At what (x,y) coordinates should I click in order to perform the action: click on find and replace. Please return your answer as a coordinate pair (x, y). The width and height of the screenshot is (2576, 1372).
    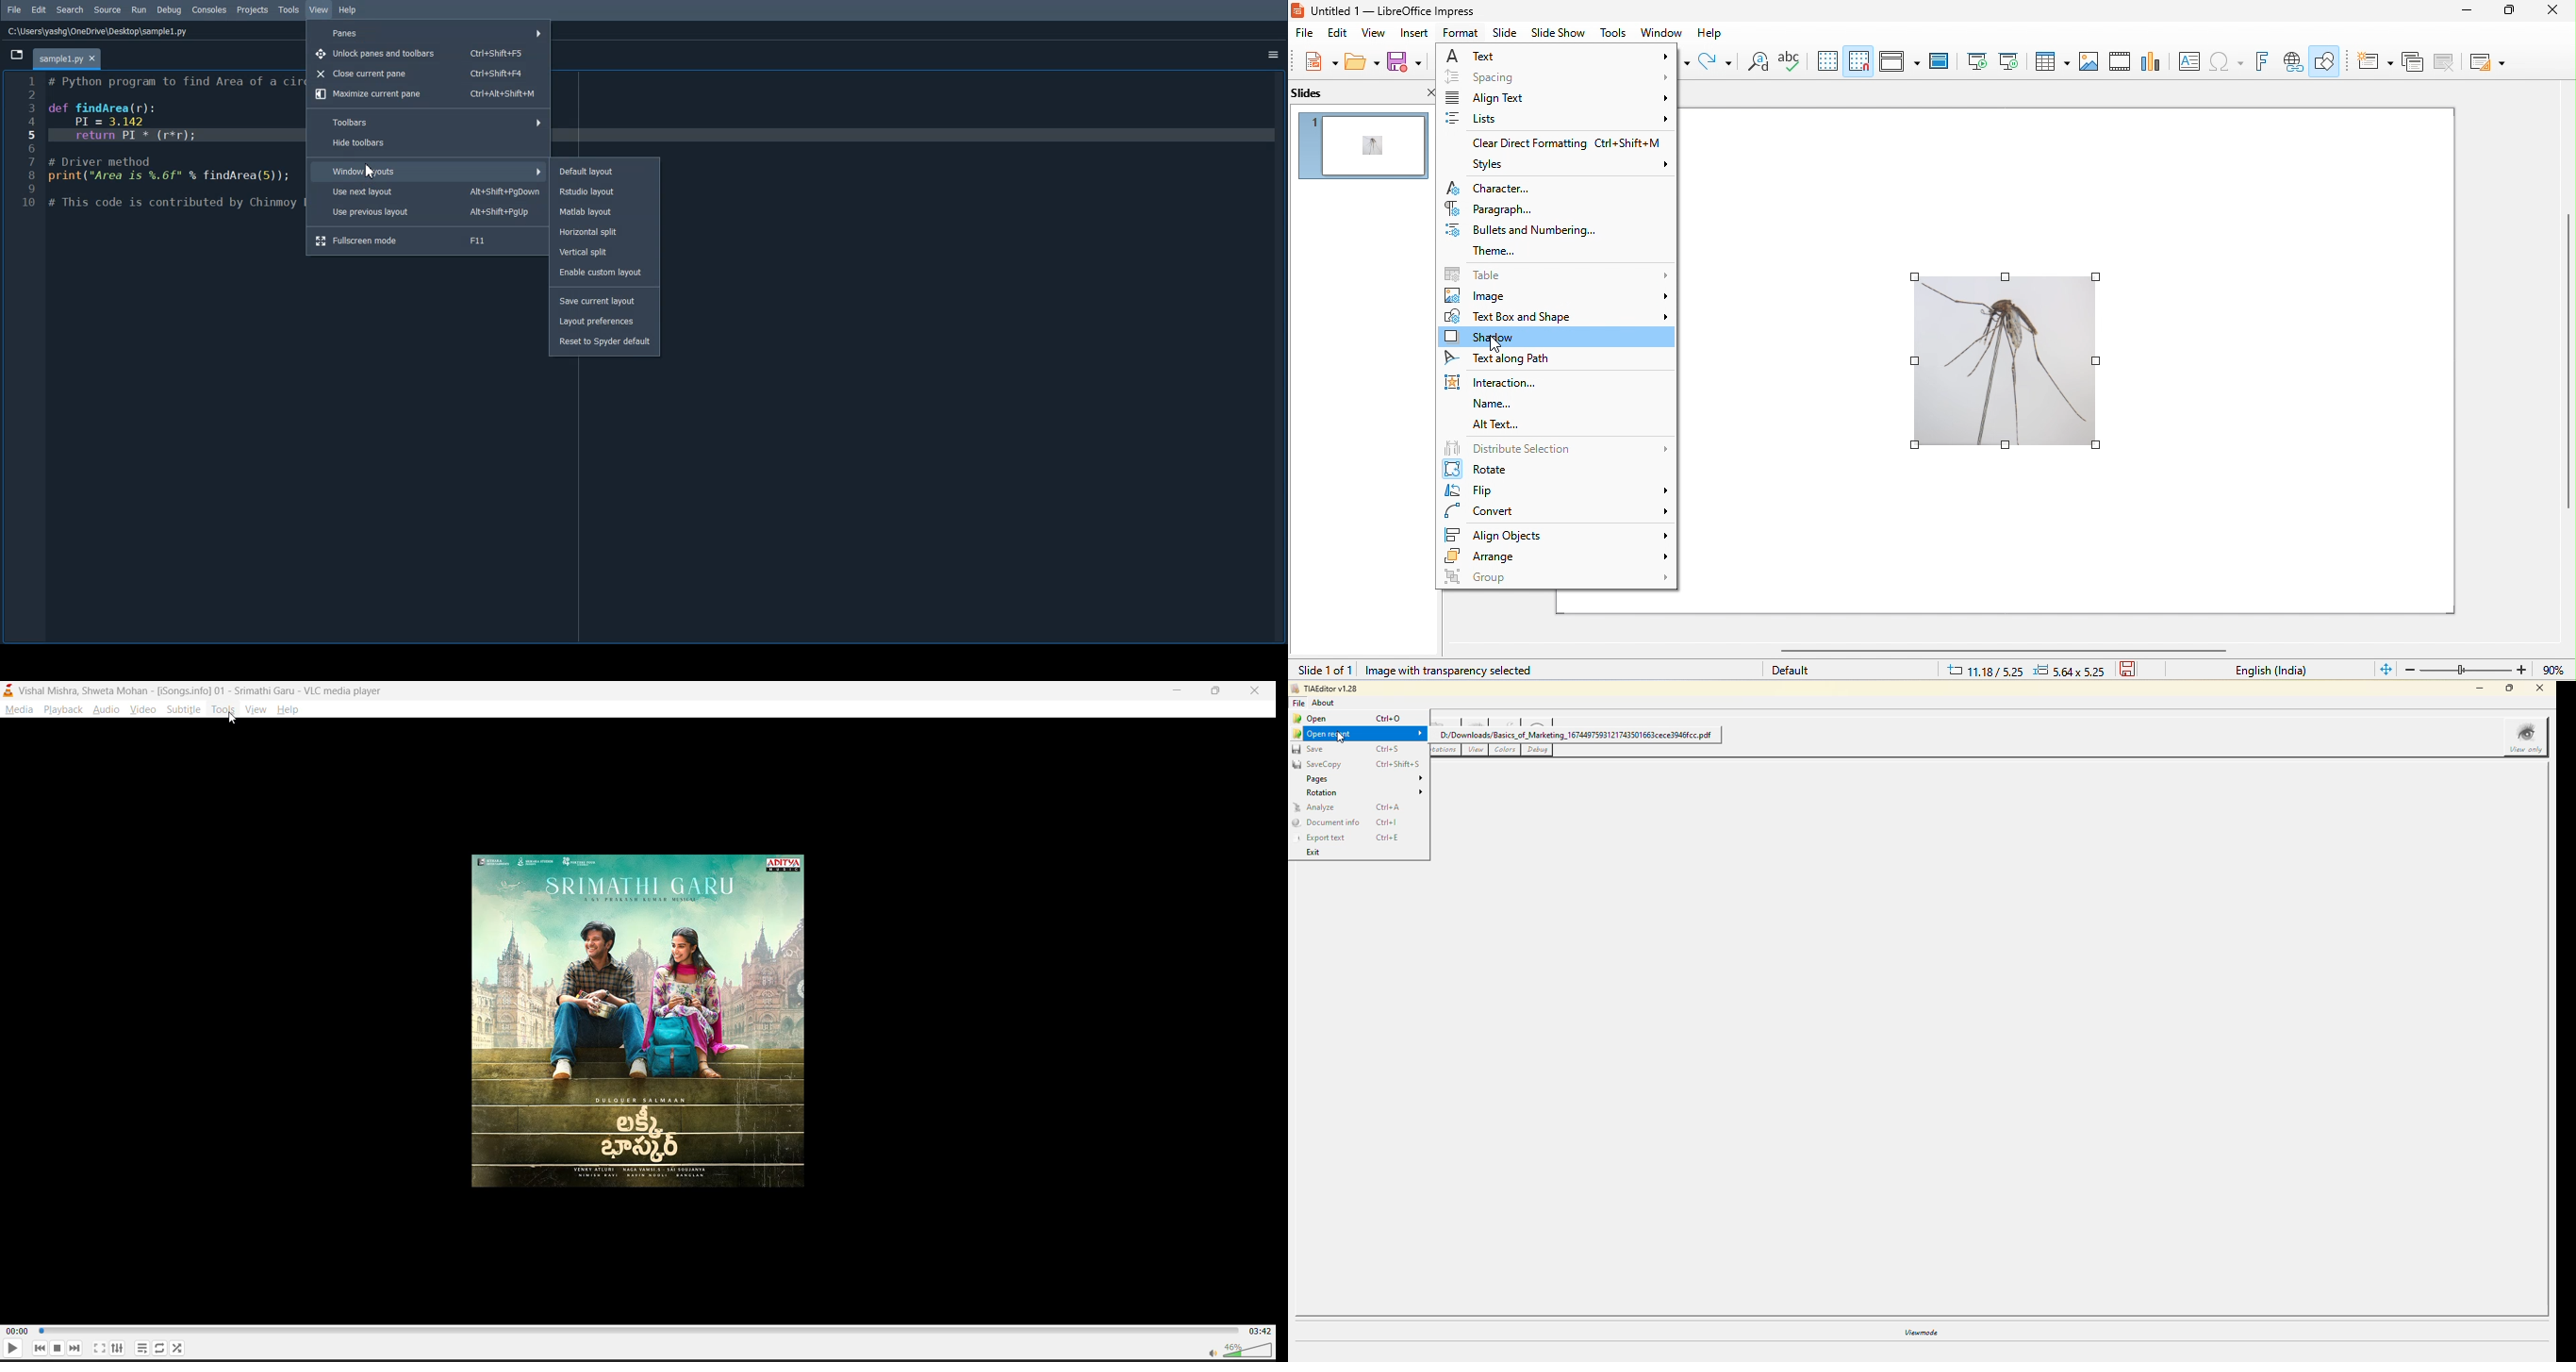
    Looking at the image, I should click on (1758, 60).